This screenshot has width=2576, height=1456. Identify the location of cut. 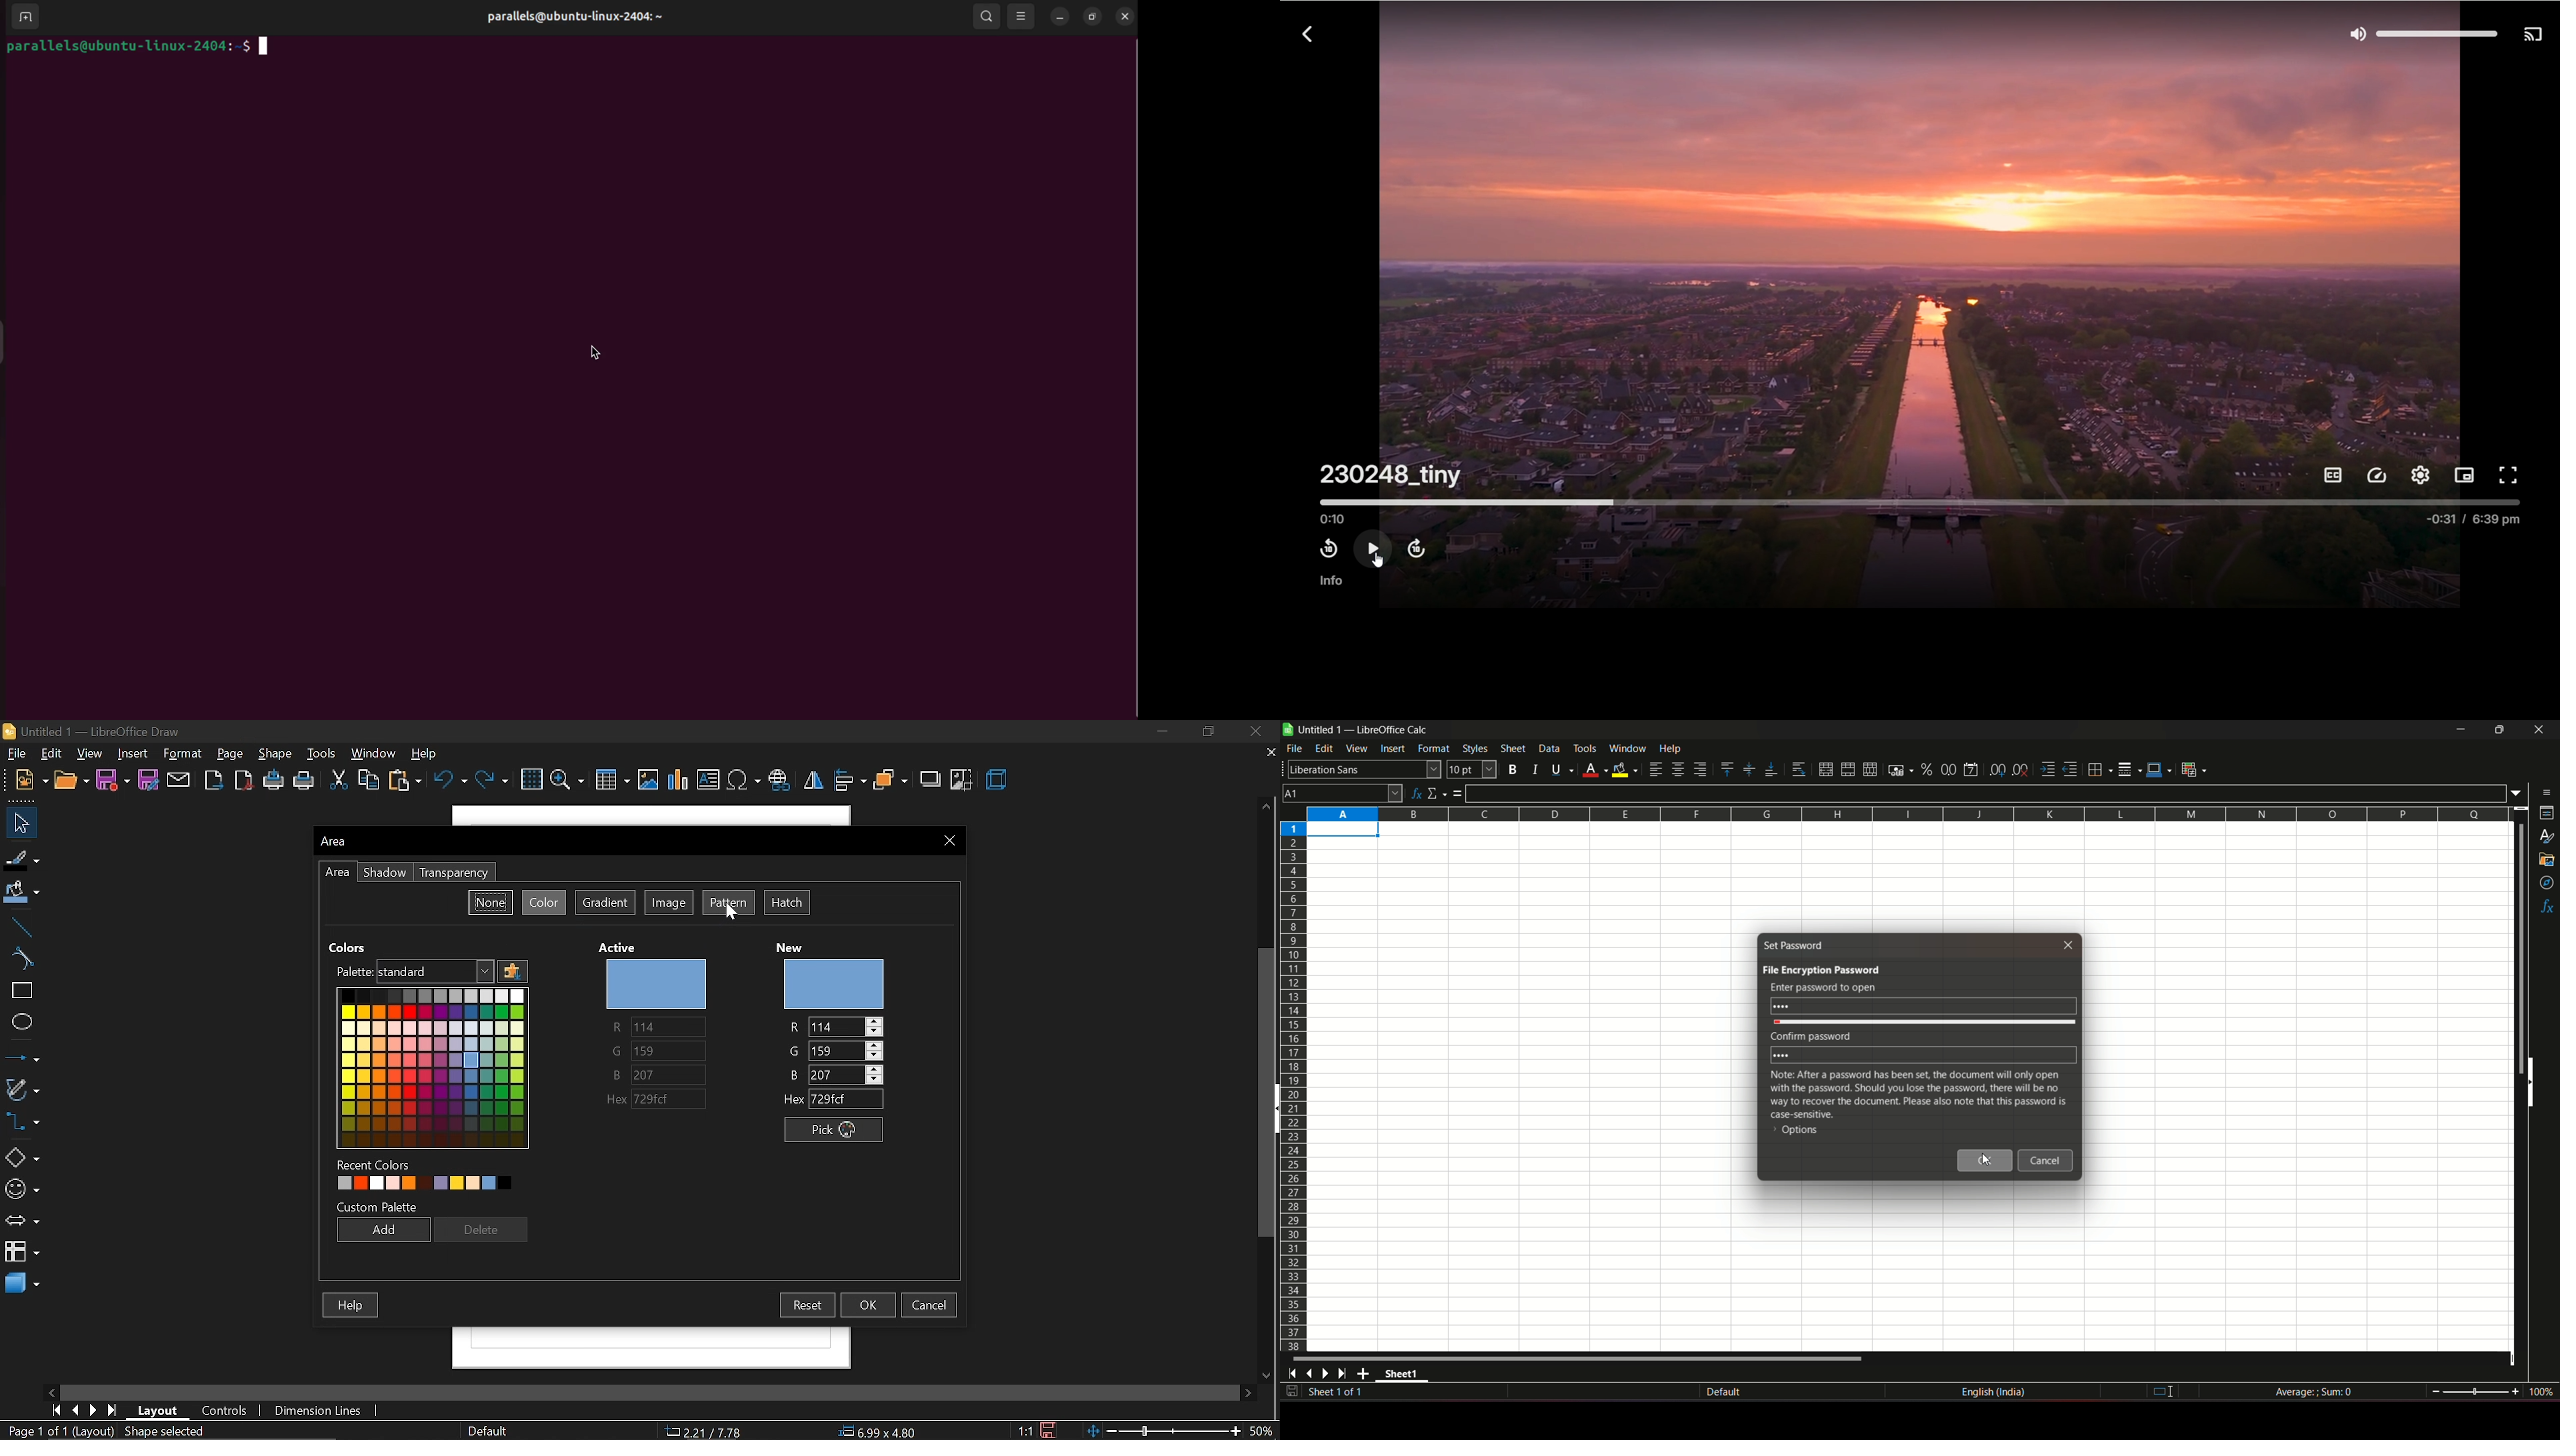
(338, 780).